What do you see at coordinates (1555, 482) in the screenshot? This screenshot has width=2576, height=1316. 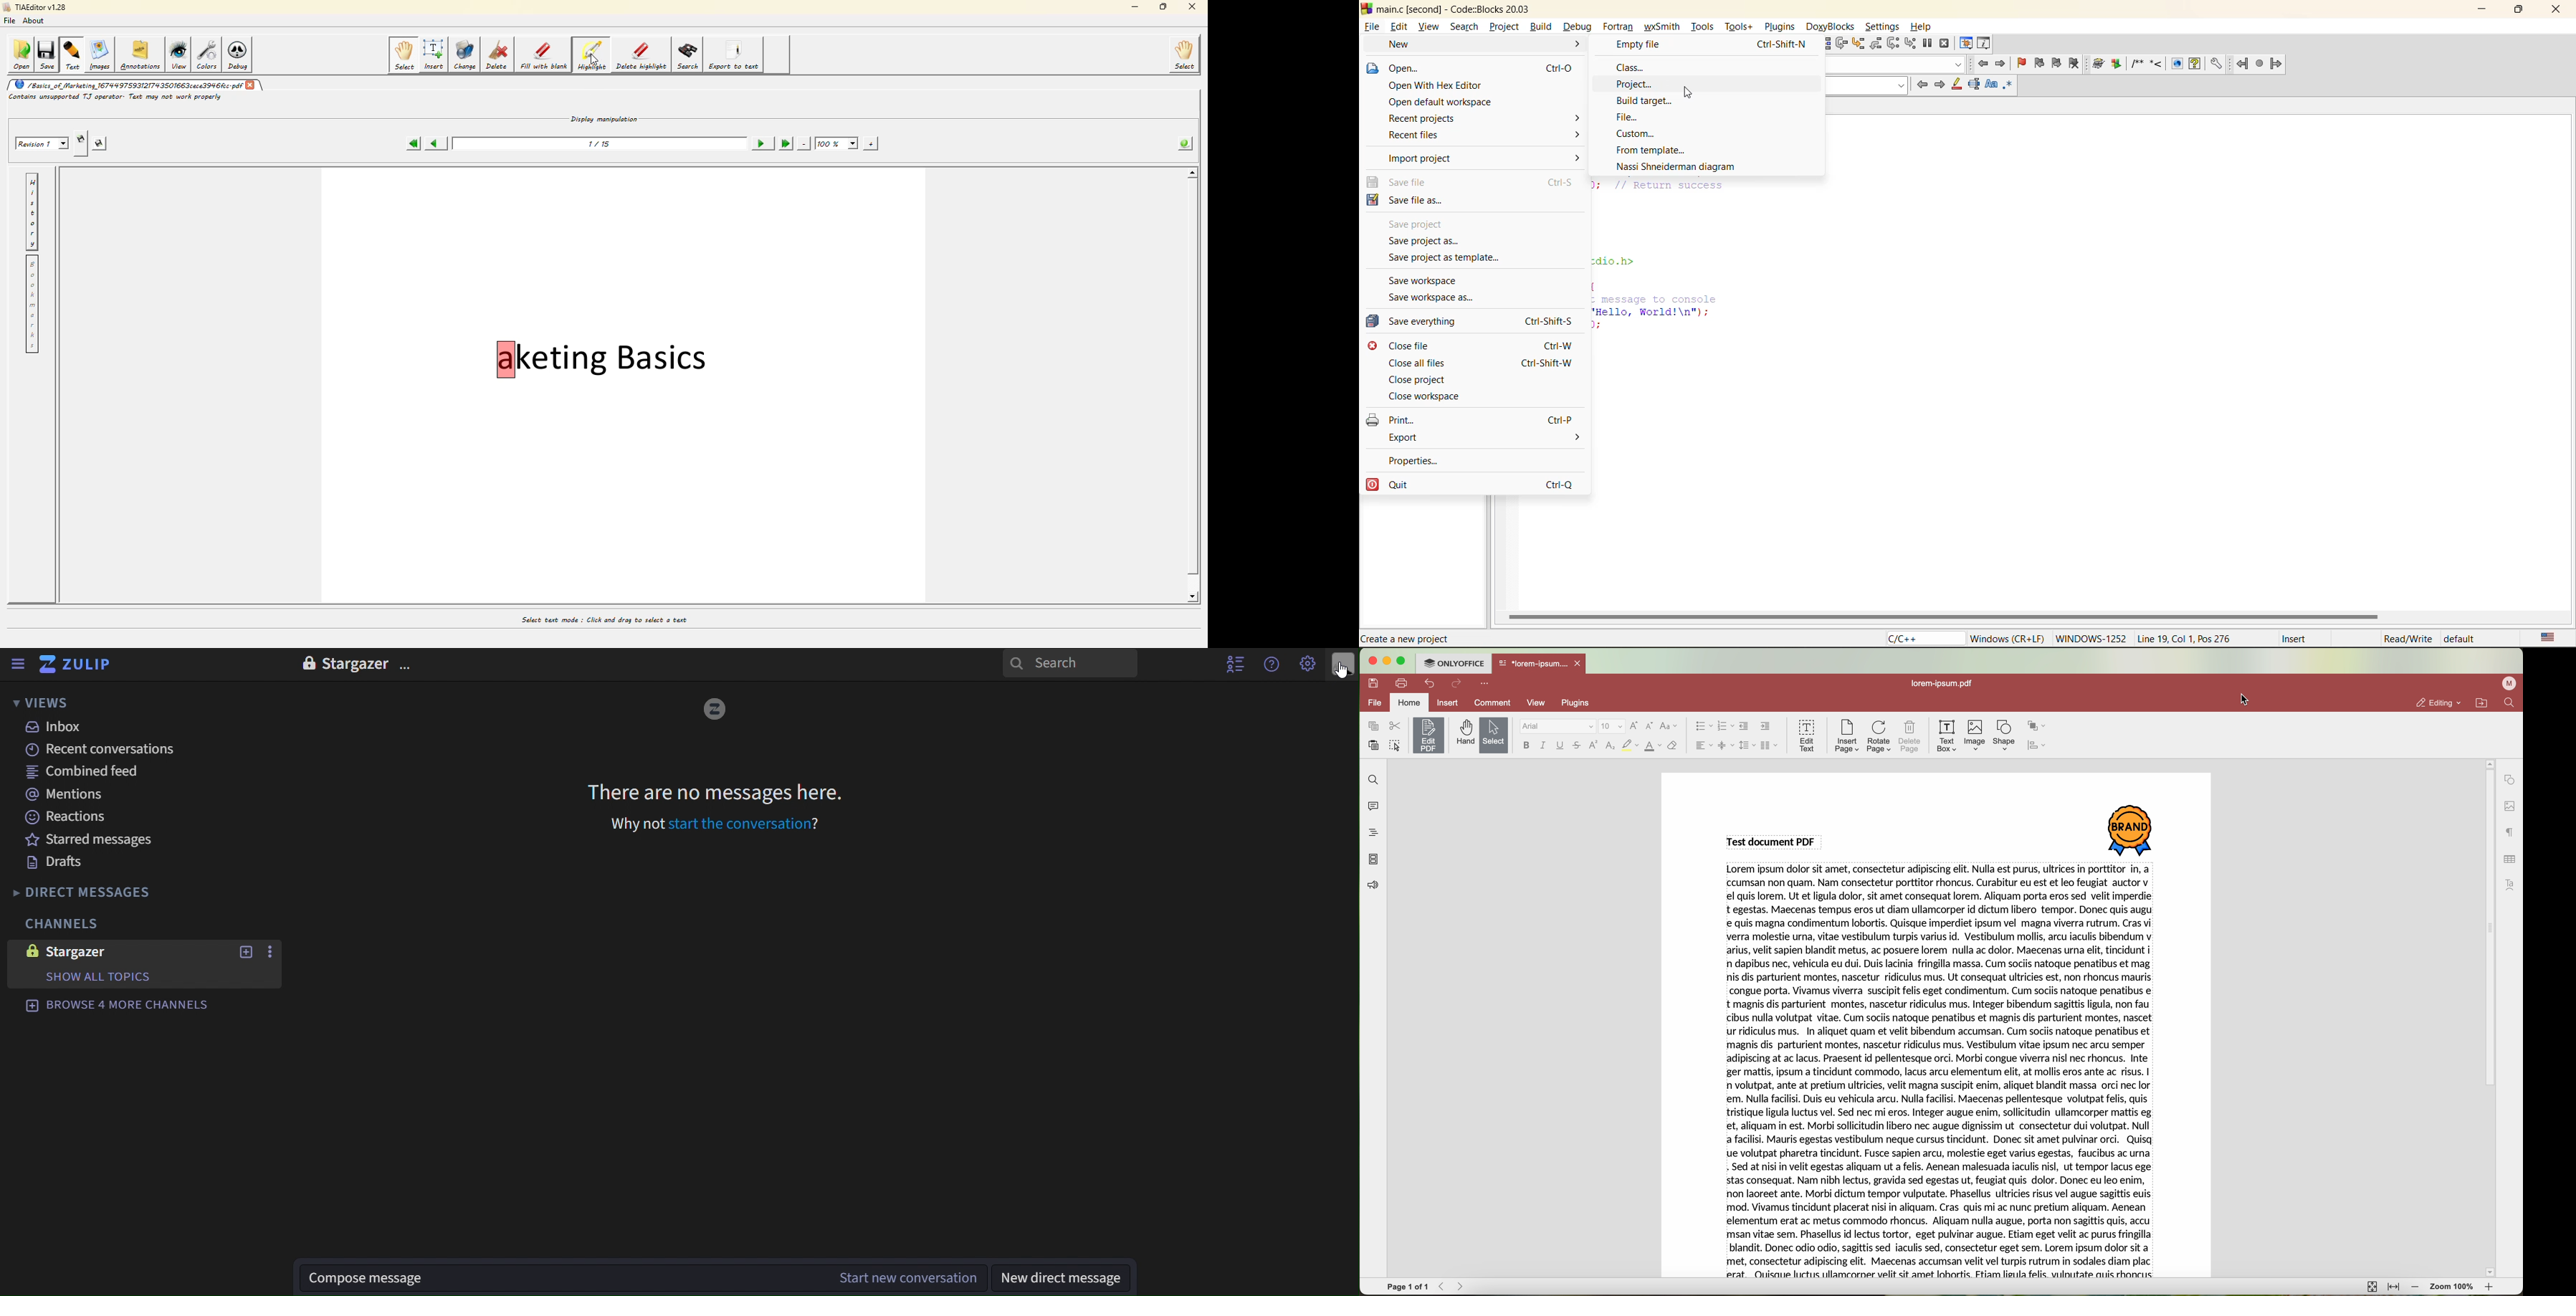 I see `Ctrl-Q` at bounding box center [1555, 482].